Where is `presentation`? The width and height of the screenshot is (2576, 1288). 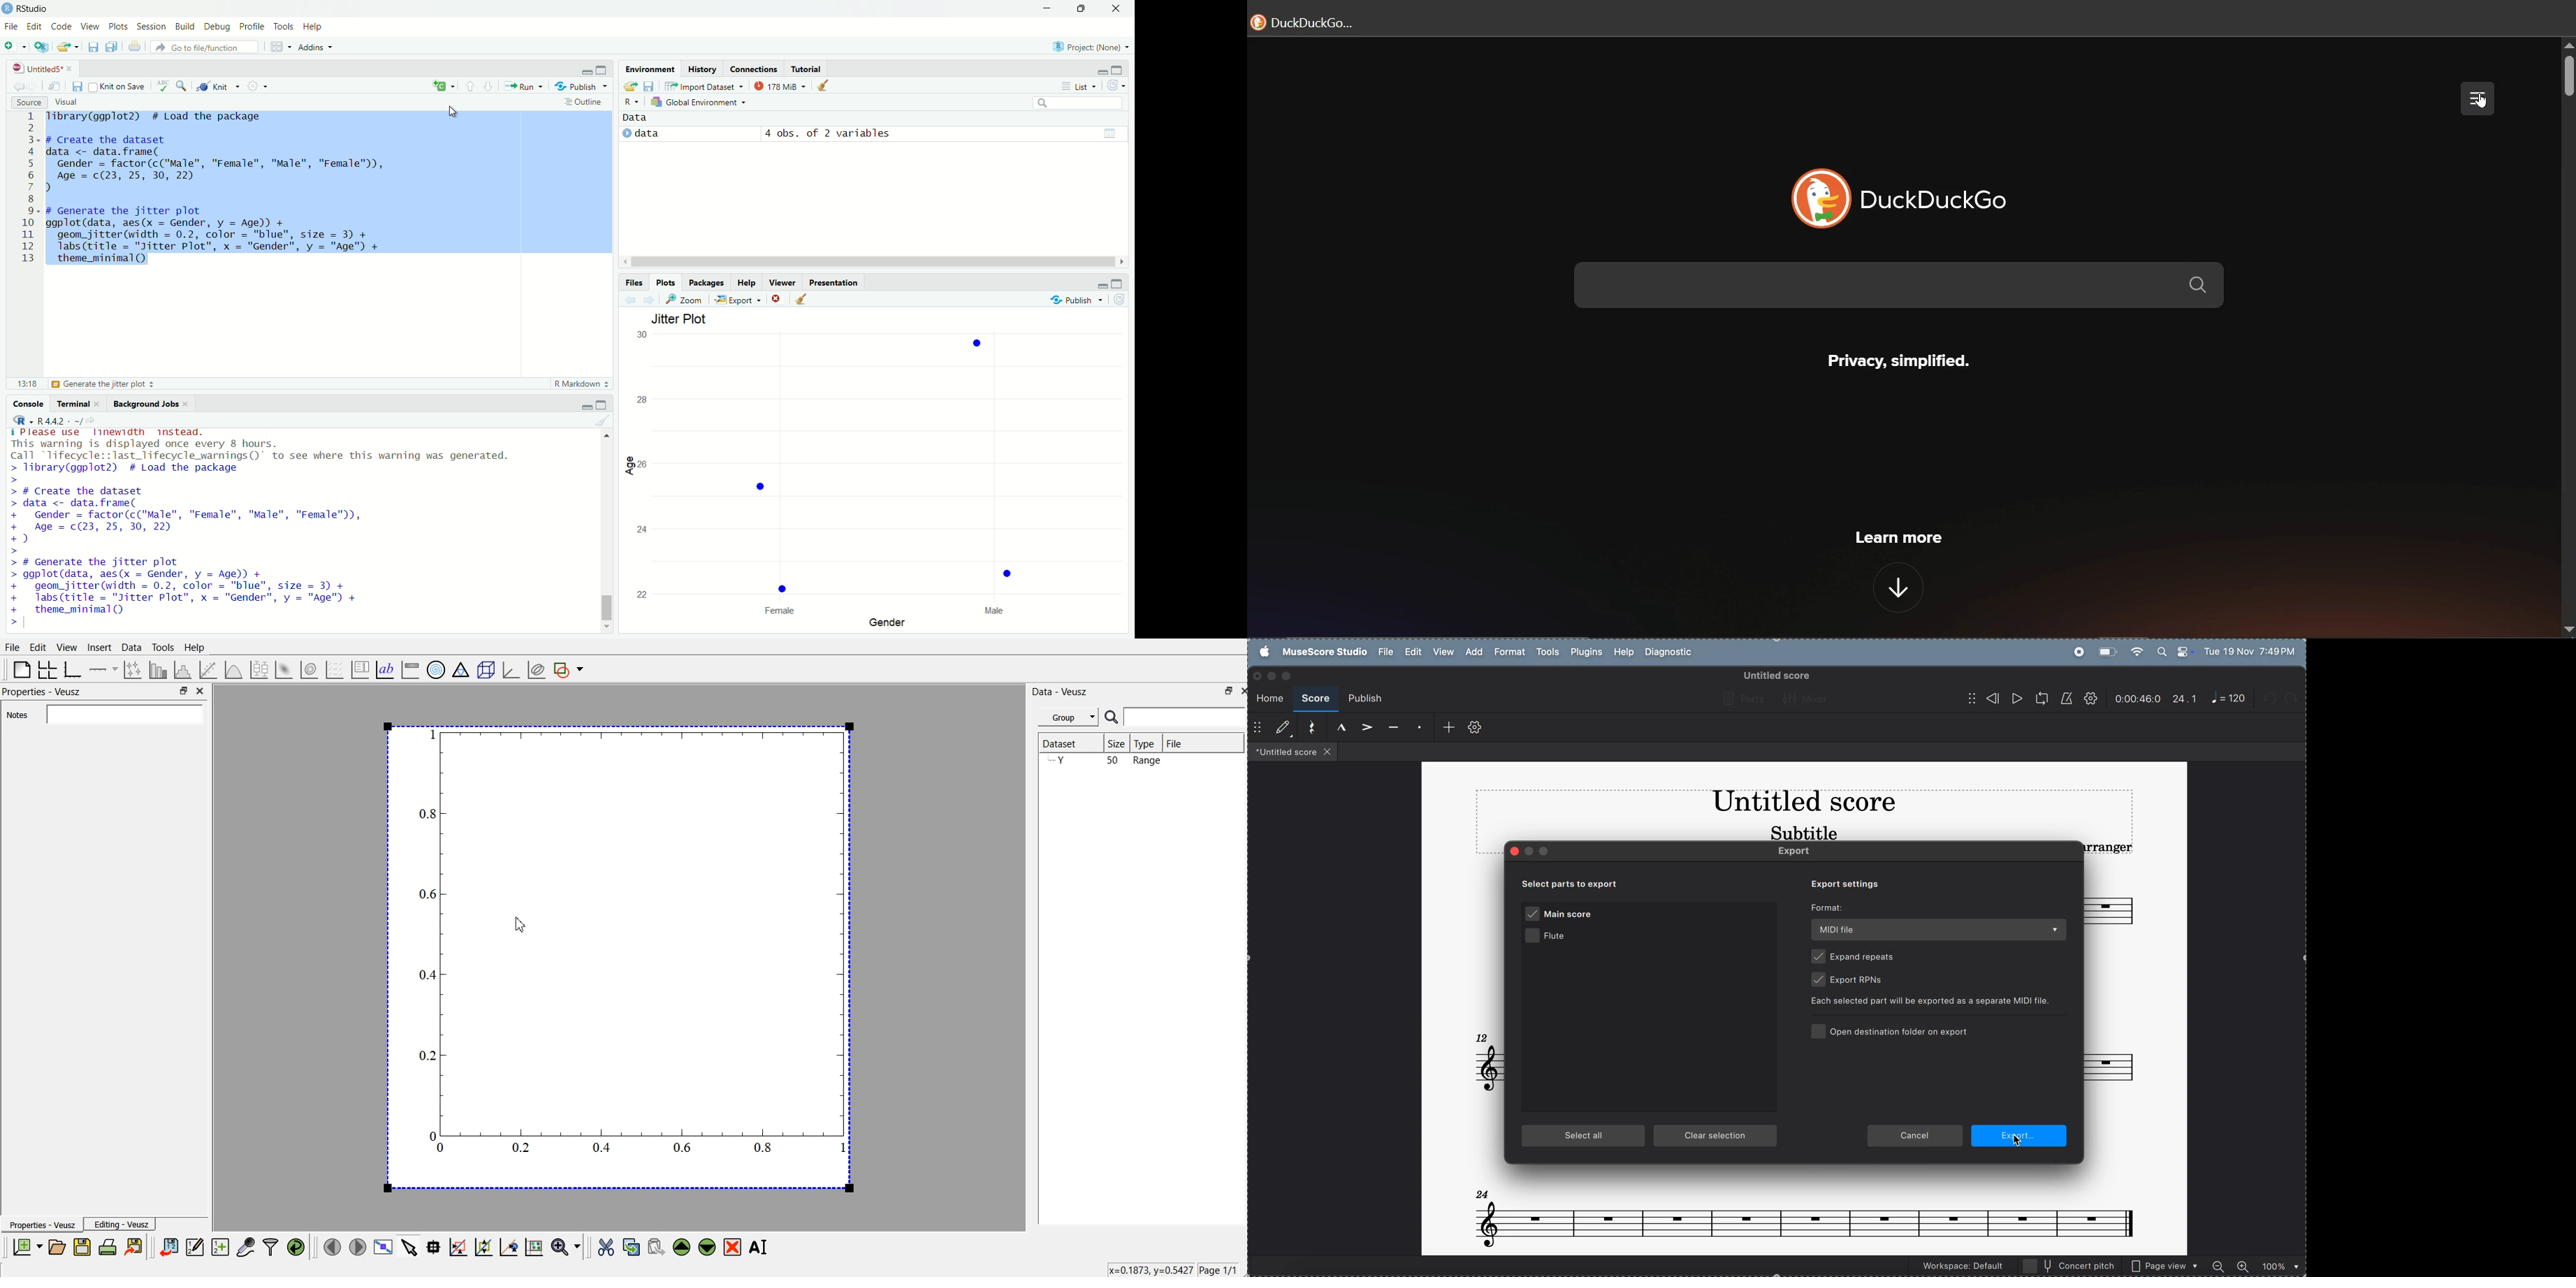 presentation is located at coordinates (834, 283).